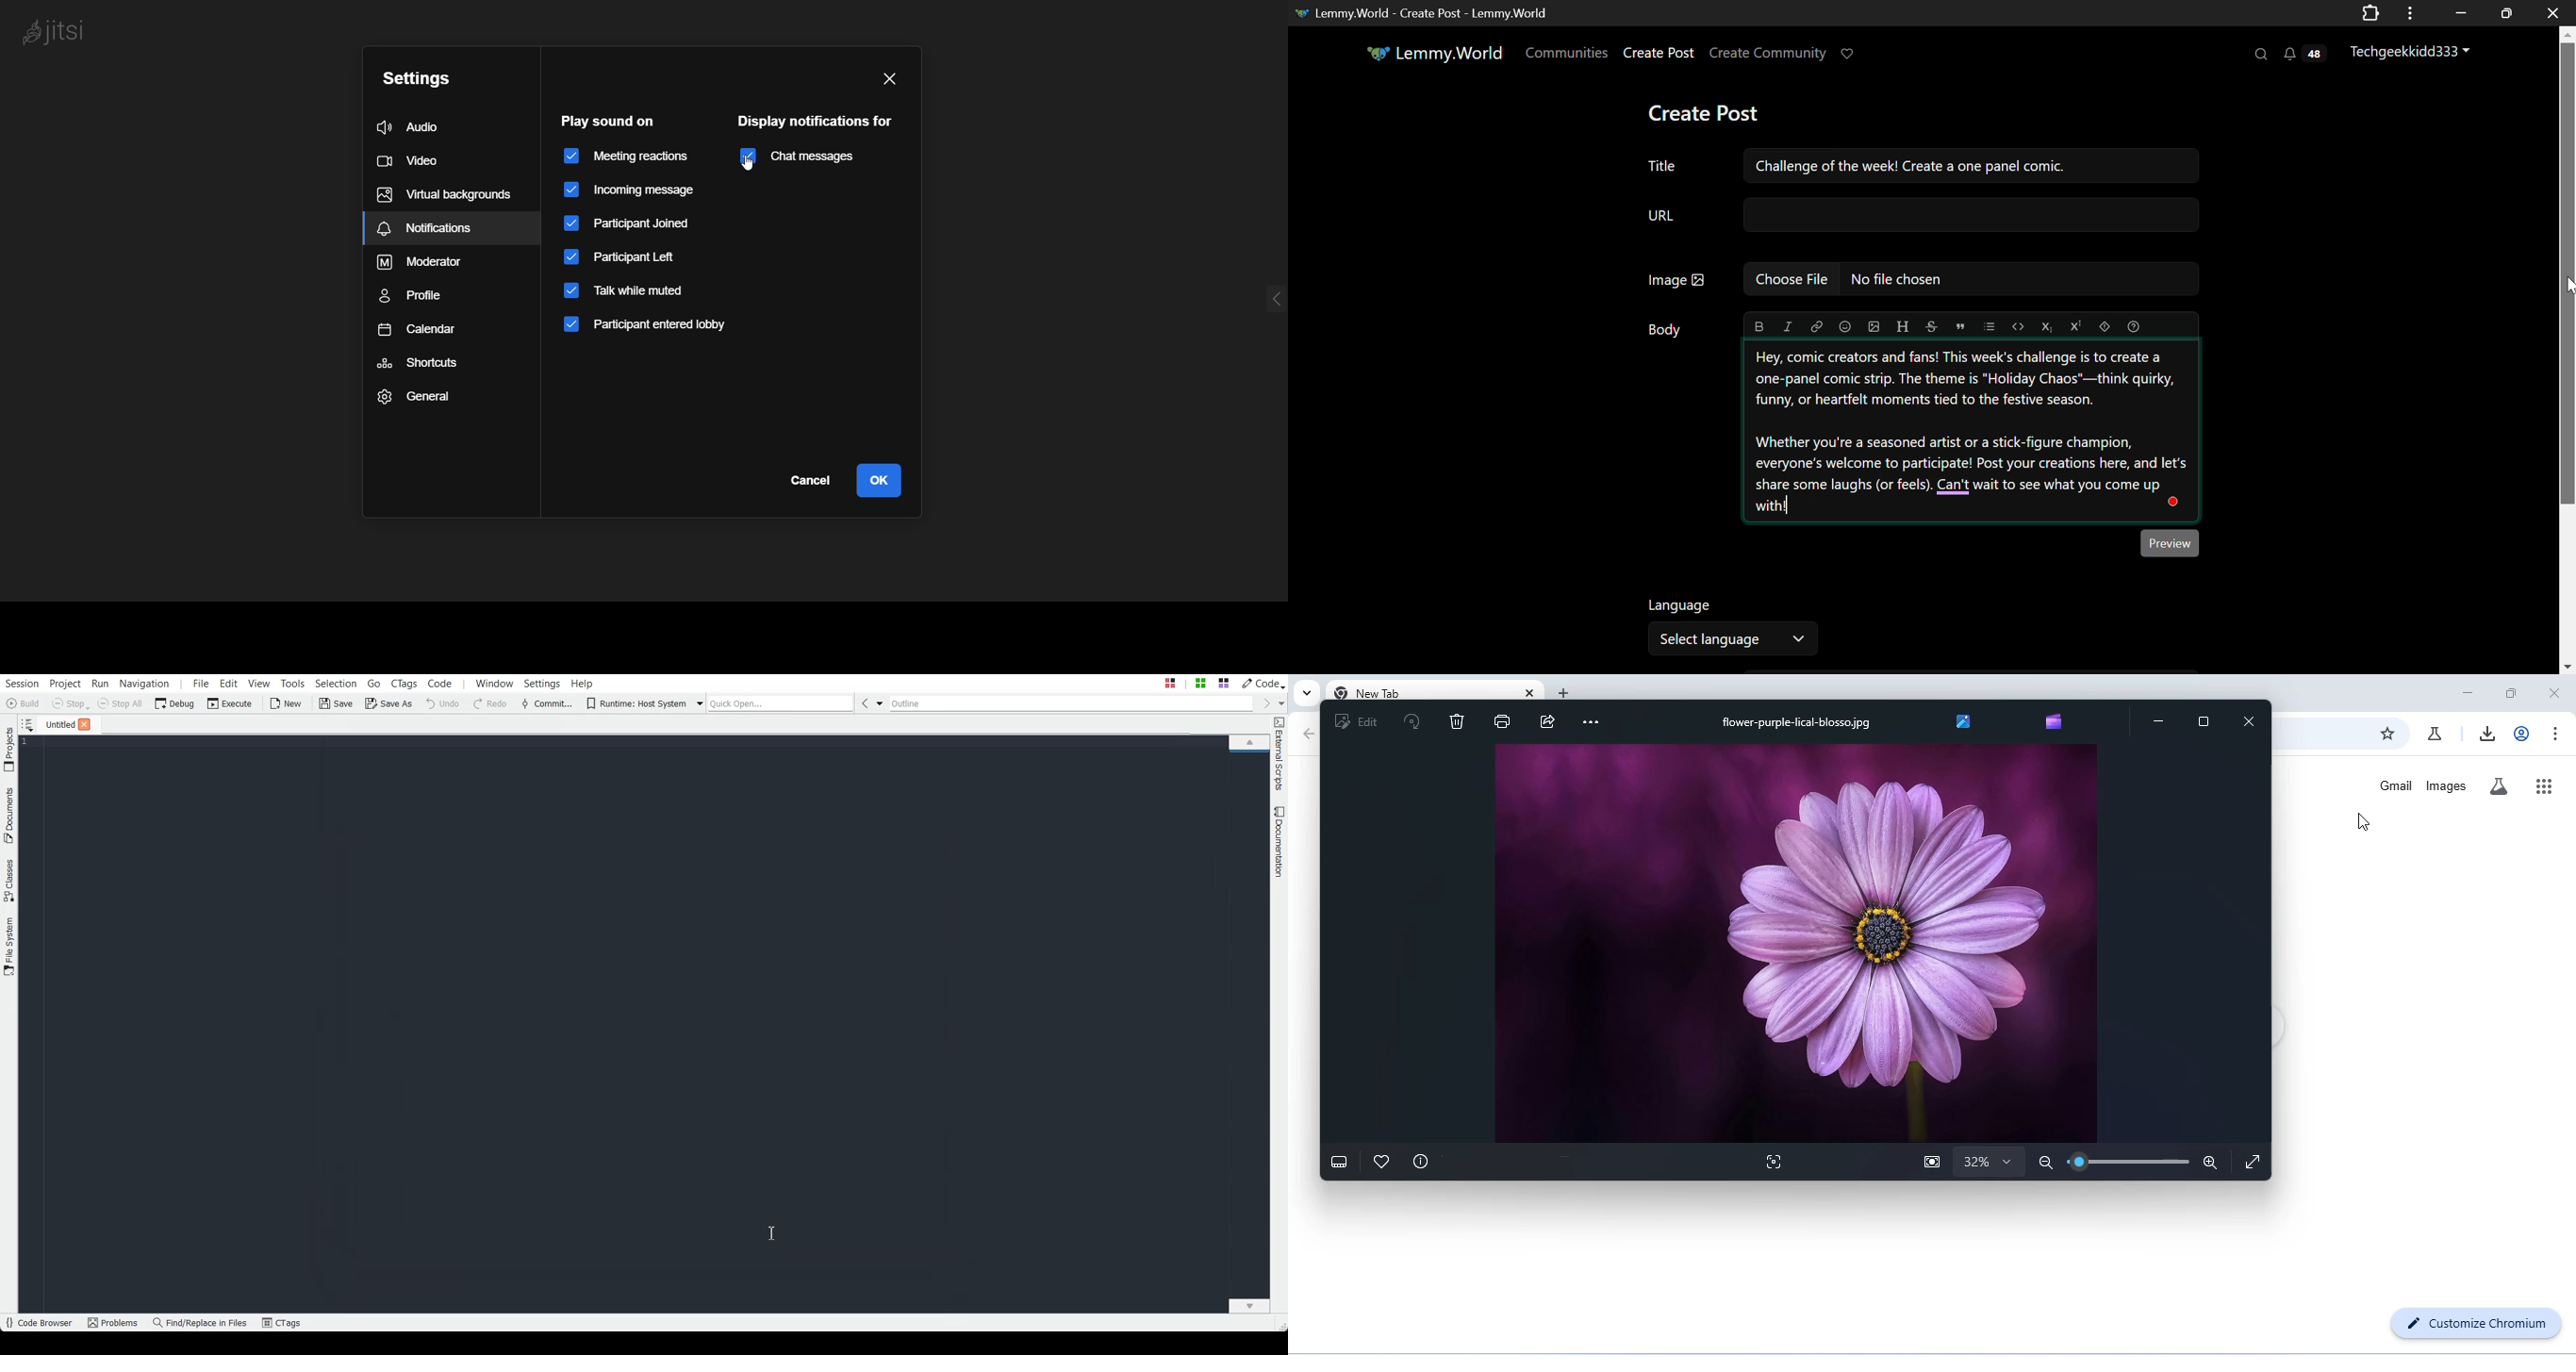 This screenshot has height=1372, width=2576. What do you see at coordinates (2508, 13) in the screenshot?
I see `Minimize Window` at bounding box center [2508, 13].